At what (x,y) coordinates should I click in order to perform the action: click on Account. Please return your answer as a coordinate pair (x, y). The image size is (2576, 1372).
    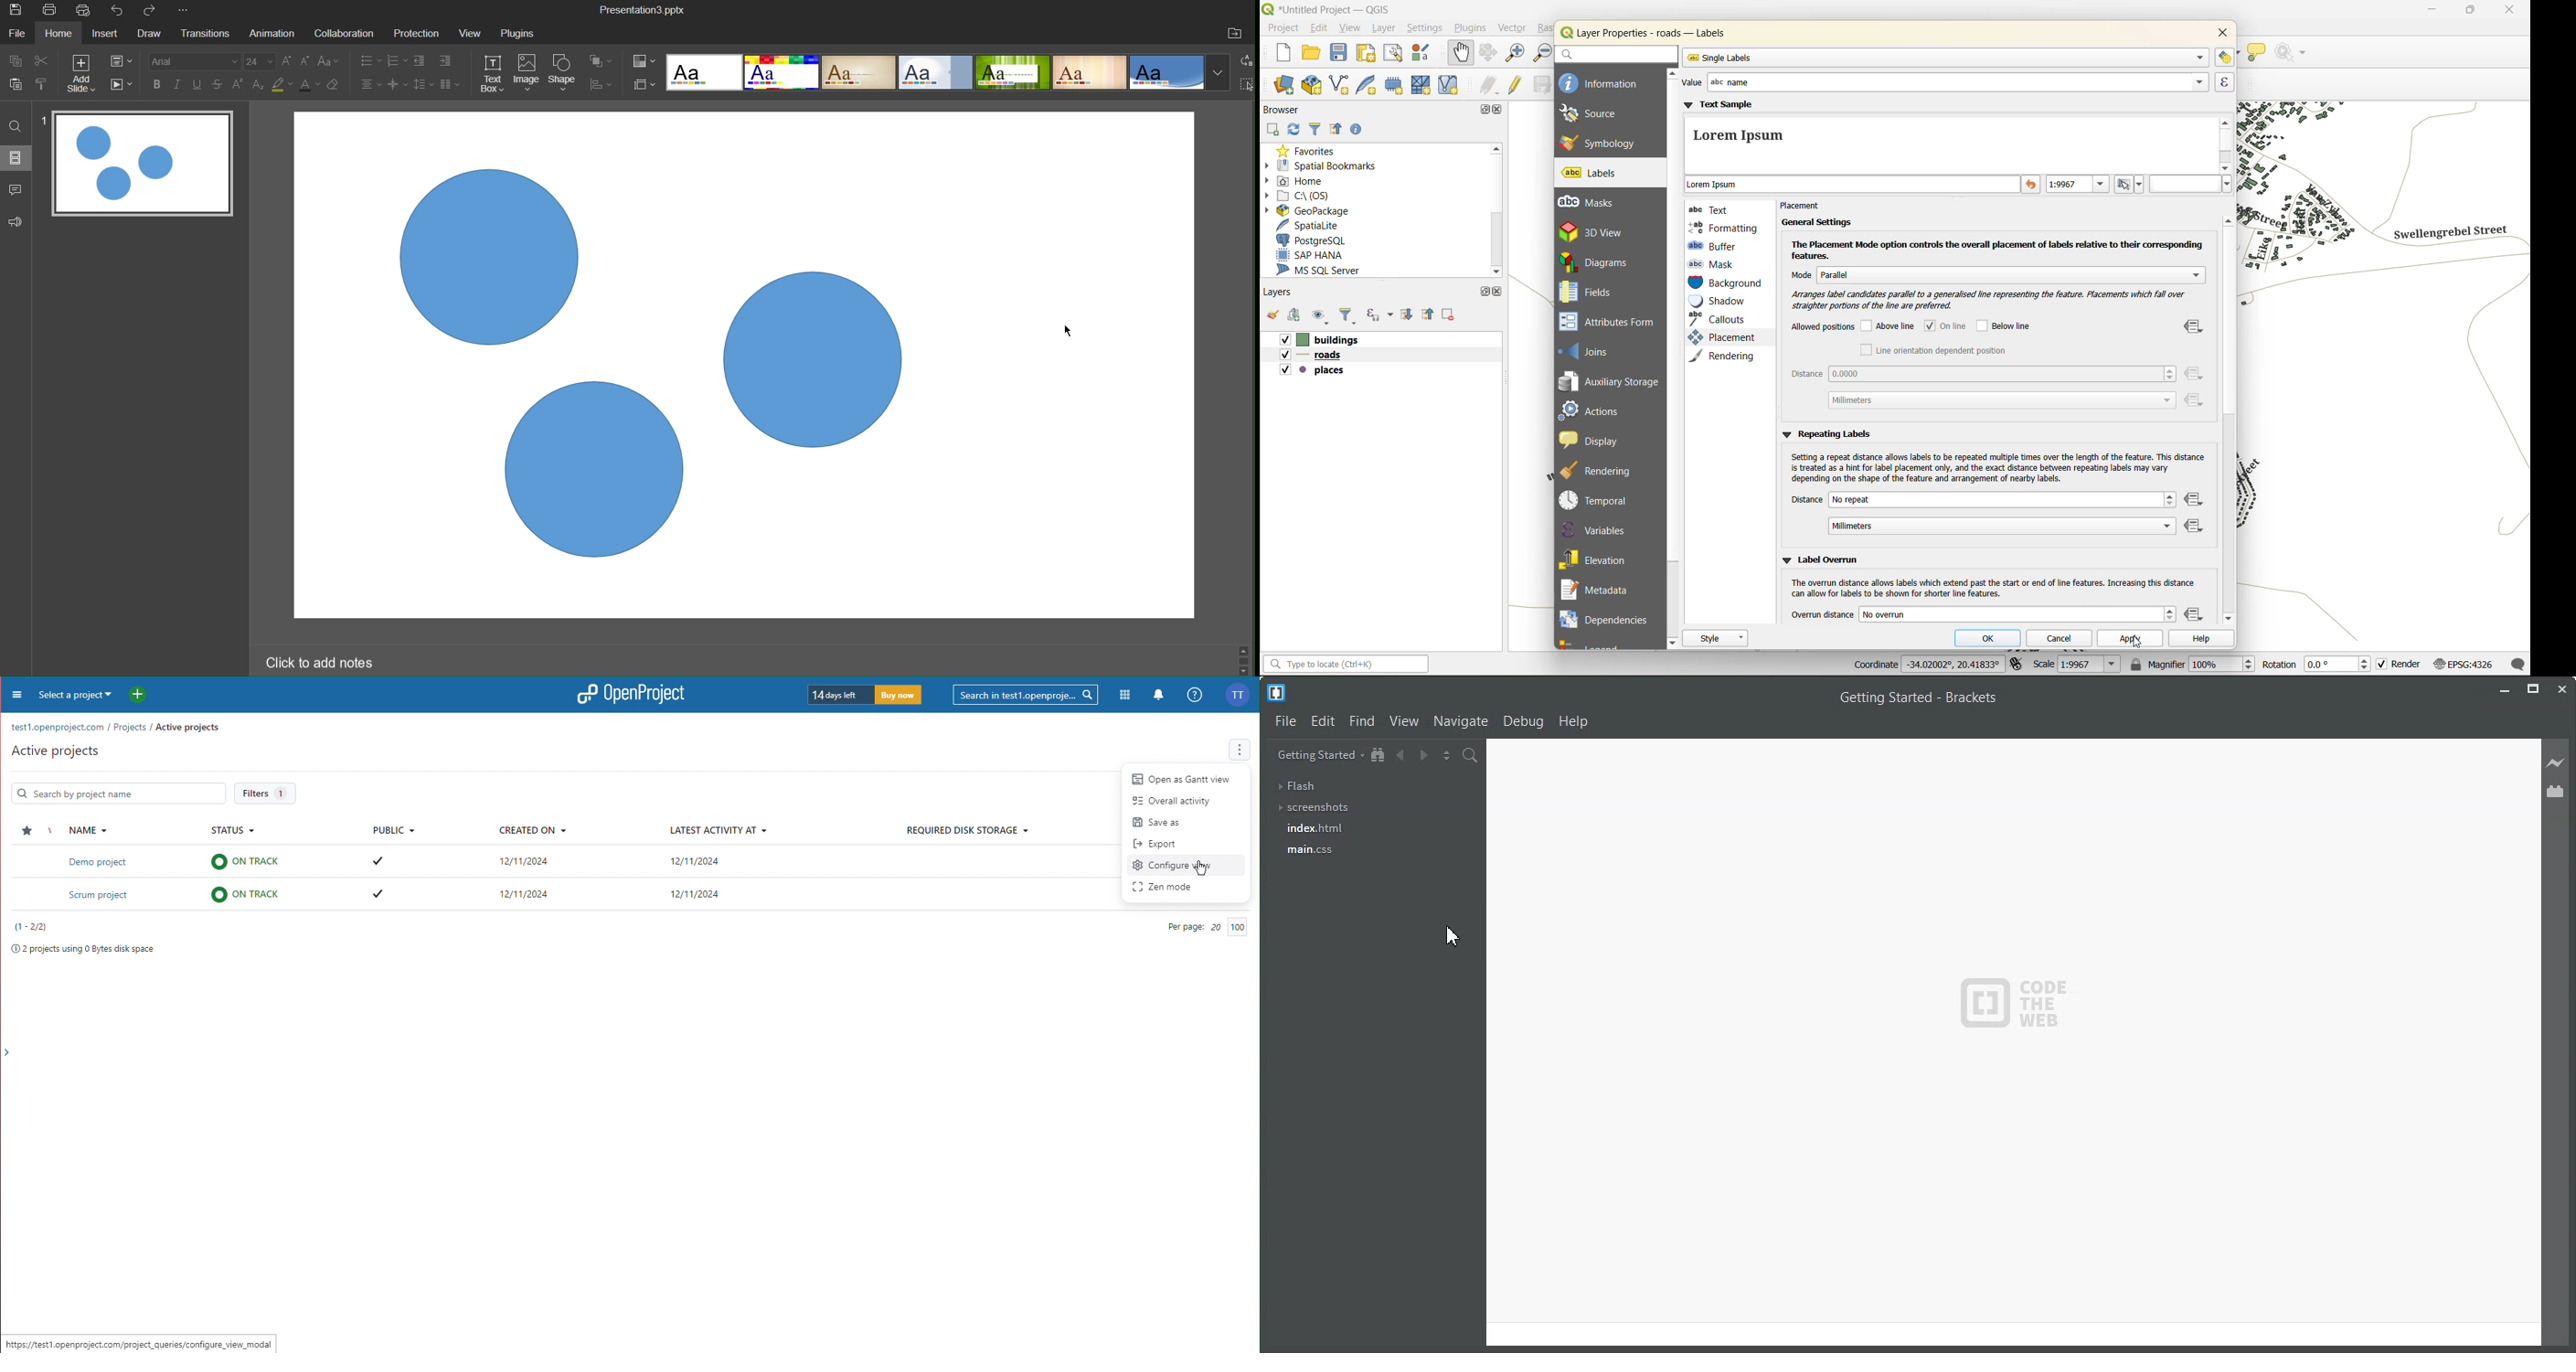
    Looking at the image, I should click on (1241, 695).